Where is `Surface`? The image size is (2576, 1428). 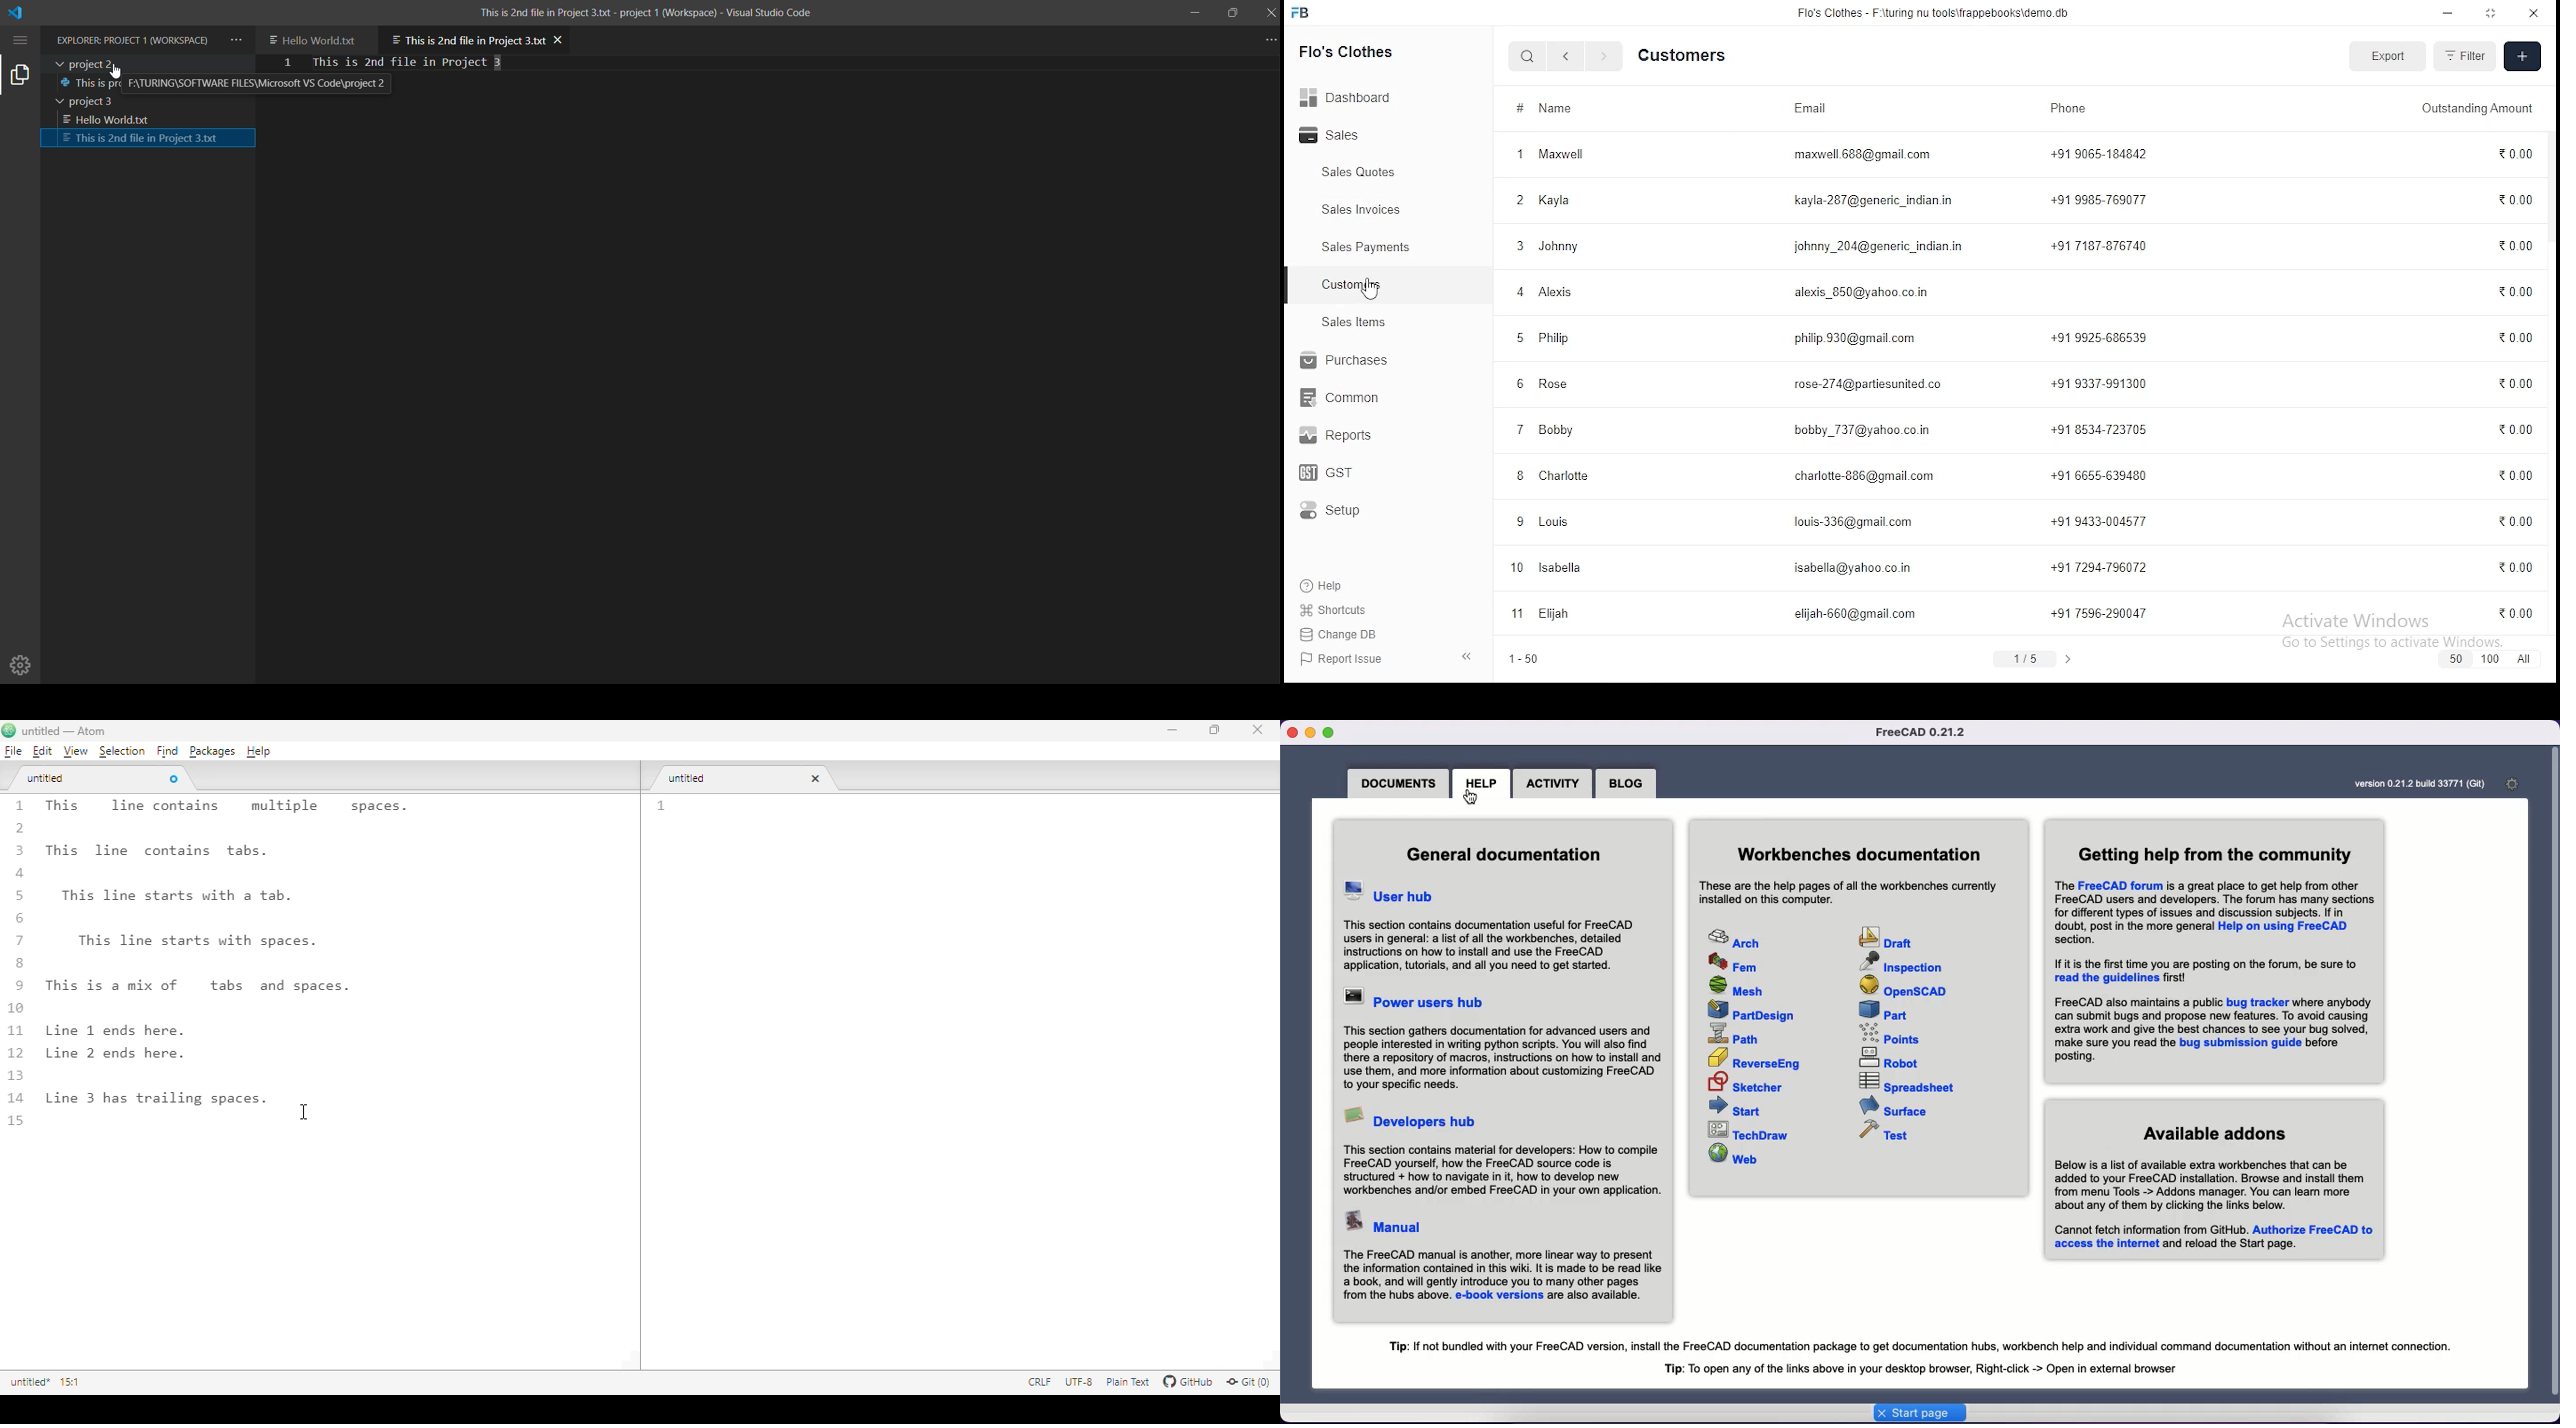
Surface is located at coordinates (1894, 1104).